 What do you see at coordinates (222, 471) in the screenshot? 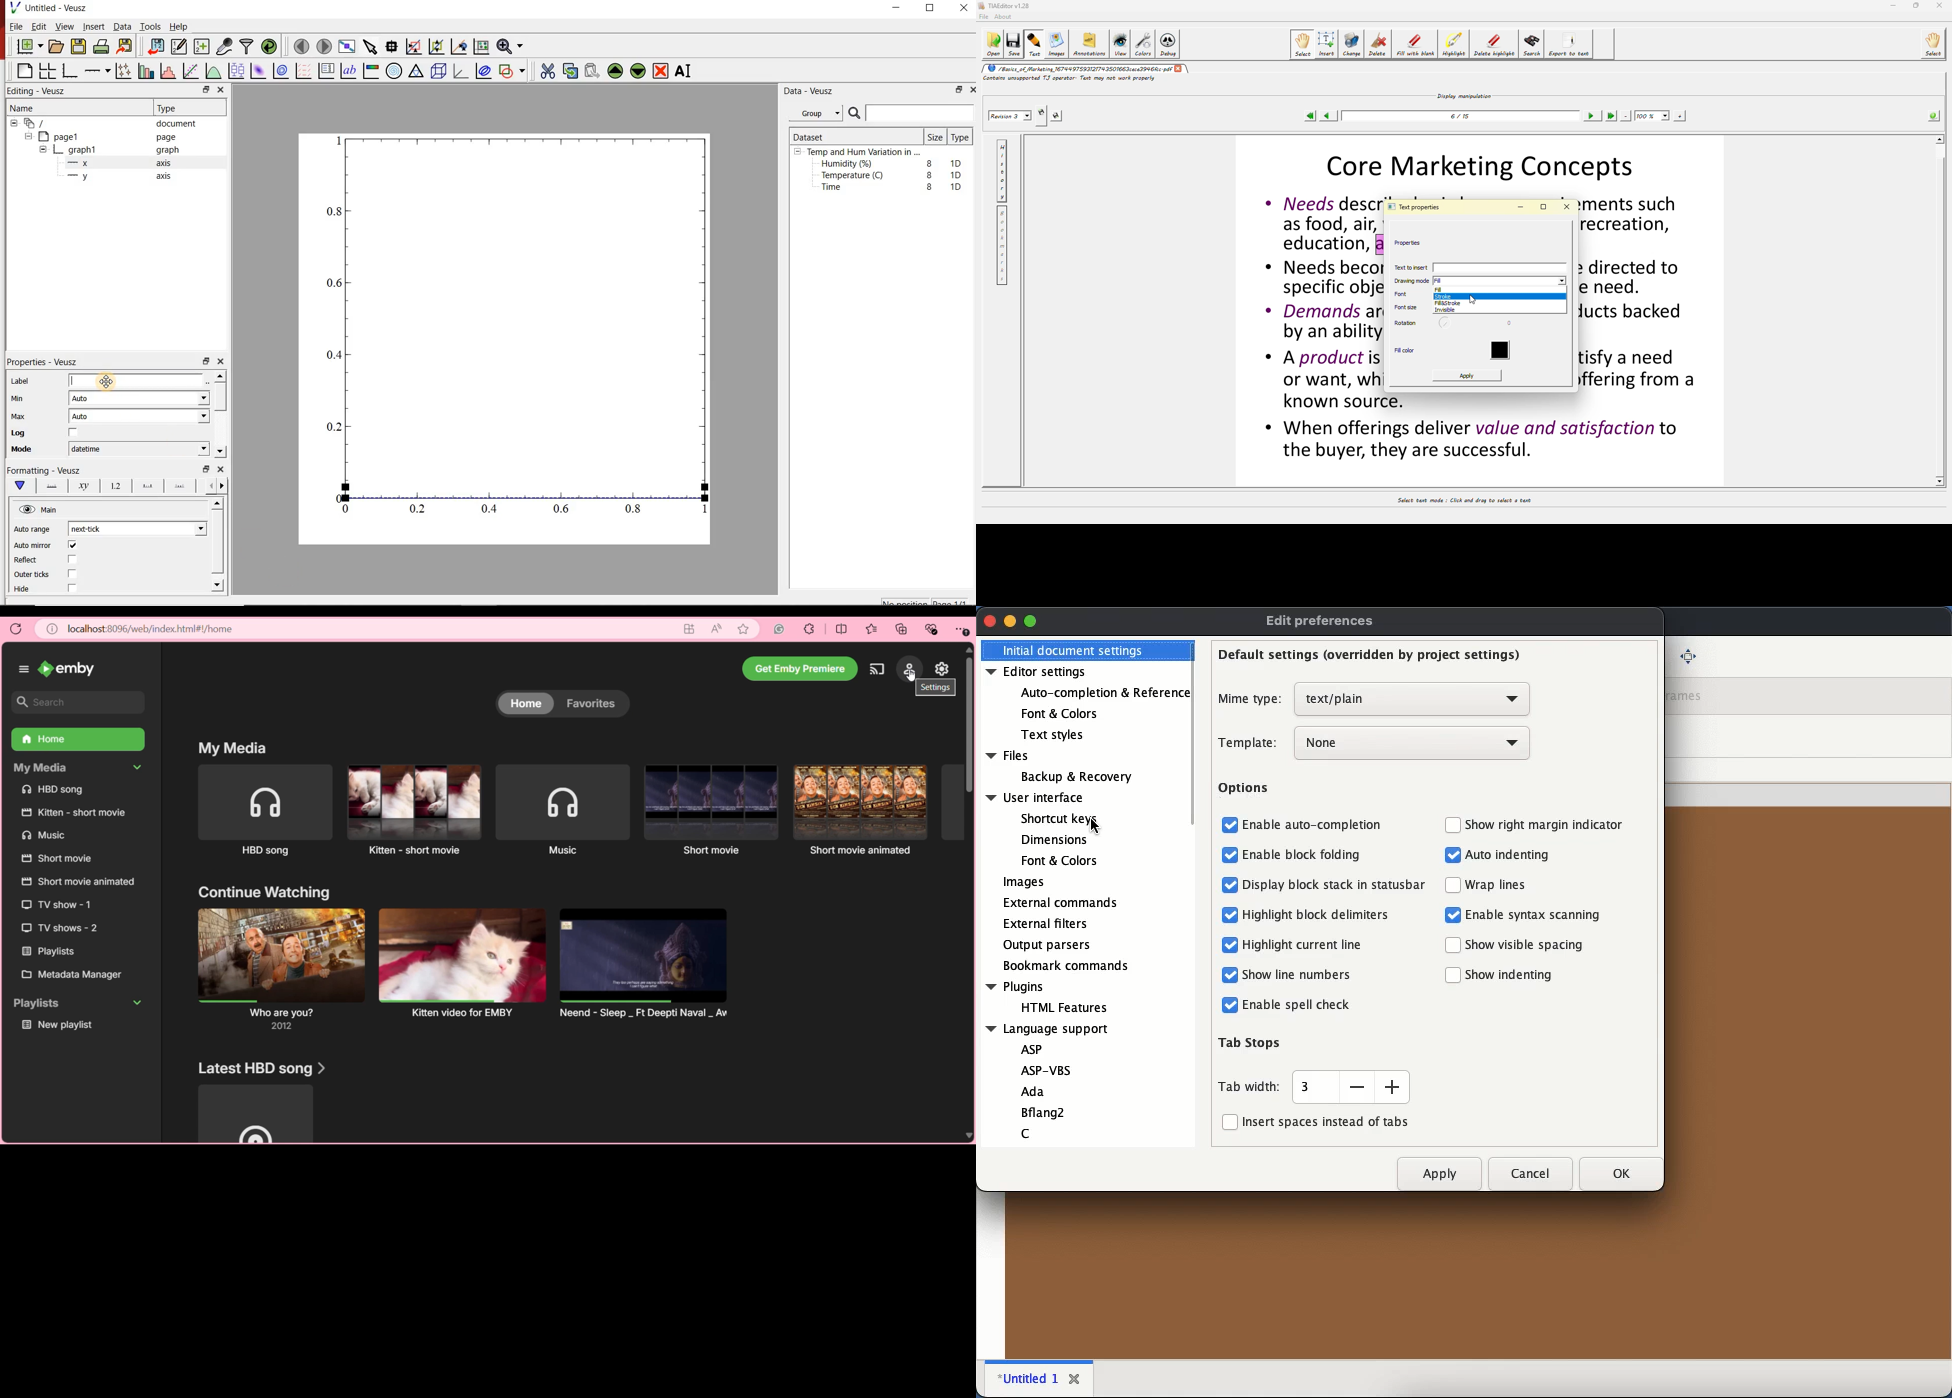
I see `close` at bounding box center [222, 471].